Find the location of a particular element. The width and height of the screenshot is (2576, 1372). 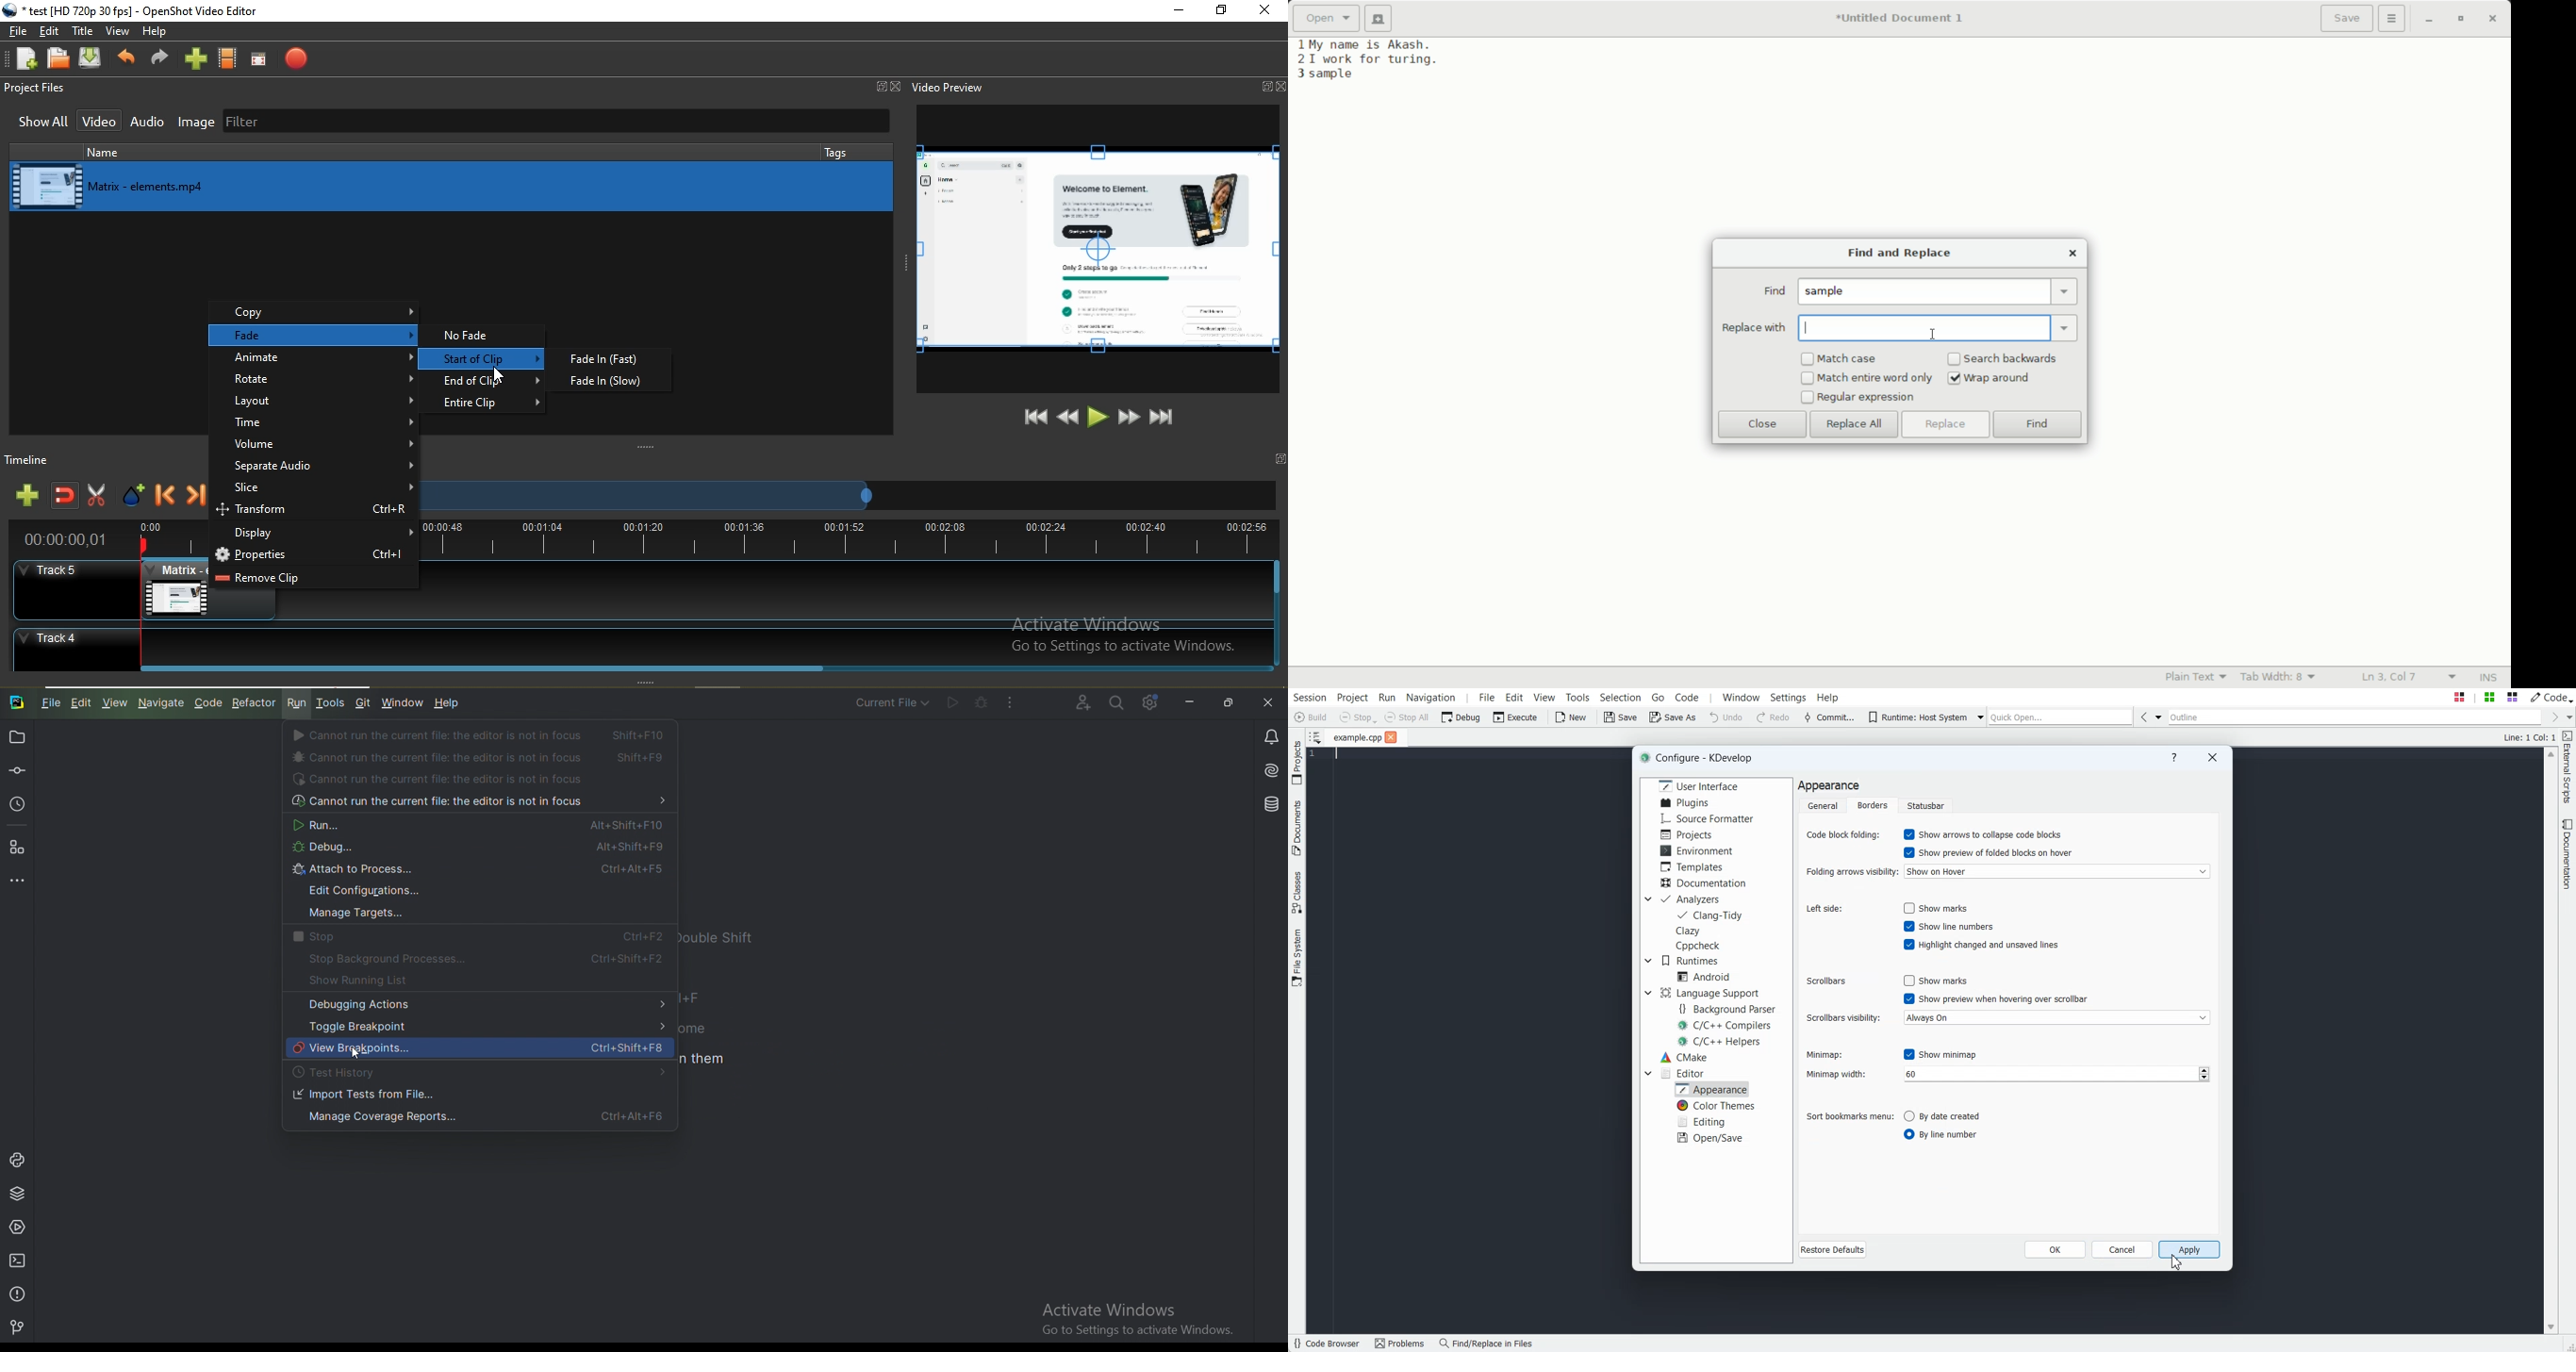

search backwards is located at coordinates (2013, 358).